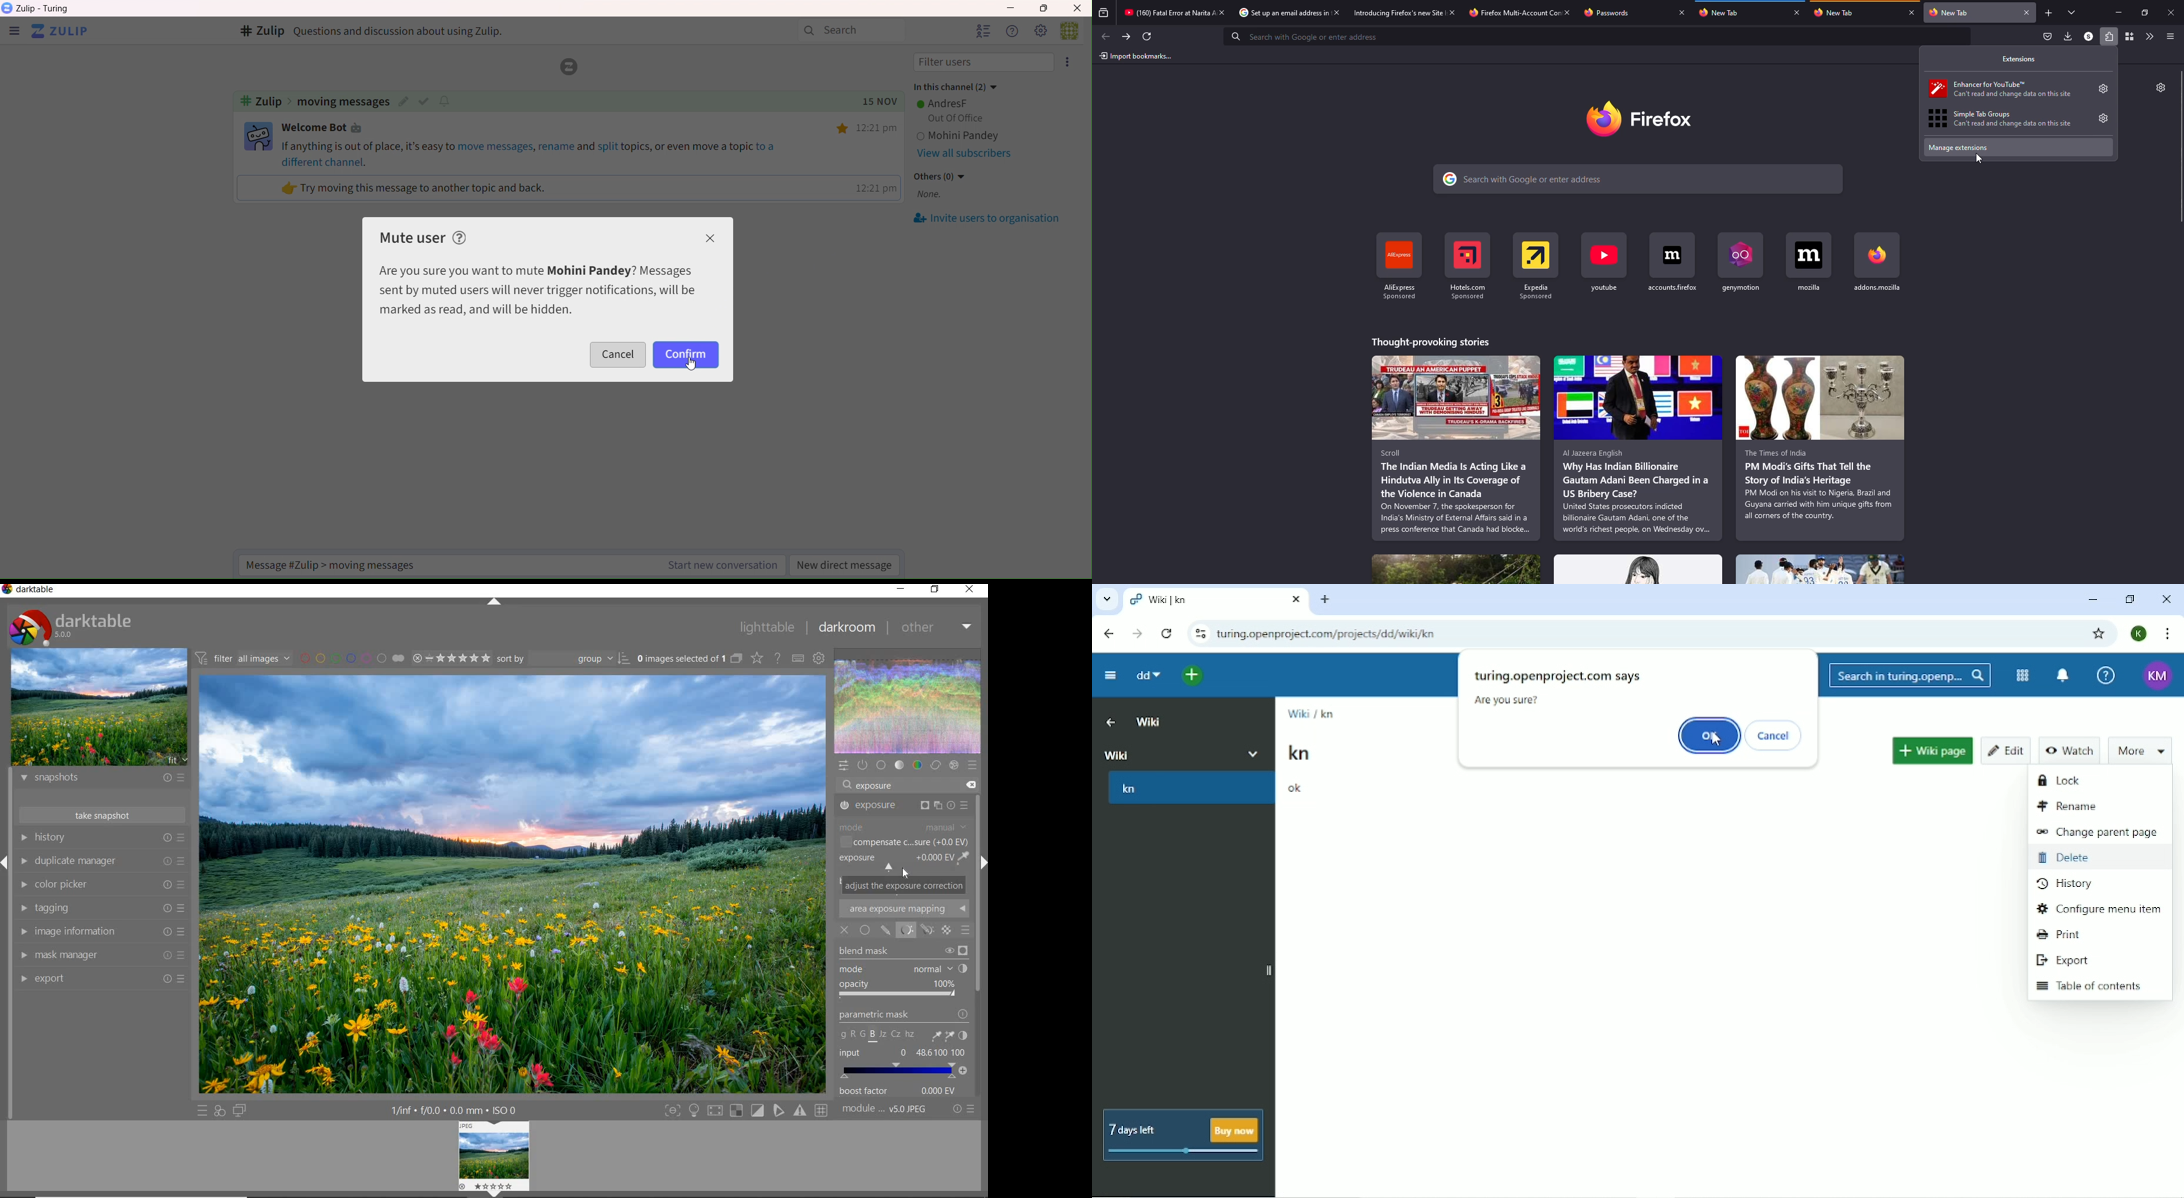 The image size is (2184, 1204). What do you see at coordinates (103, 863) in the screenshot?
I see `duplicate manager` at bounding box center [103, 863].